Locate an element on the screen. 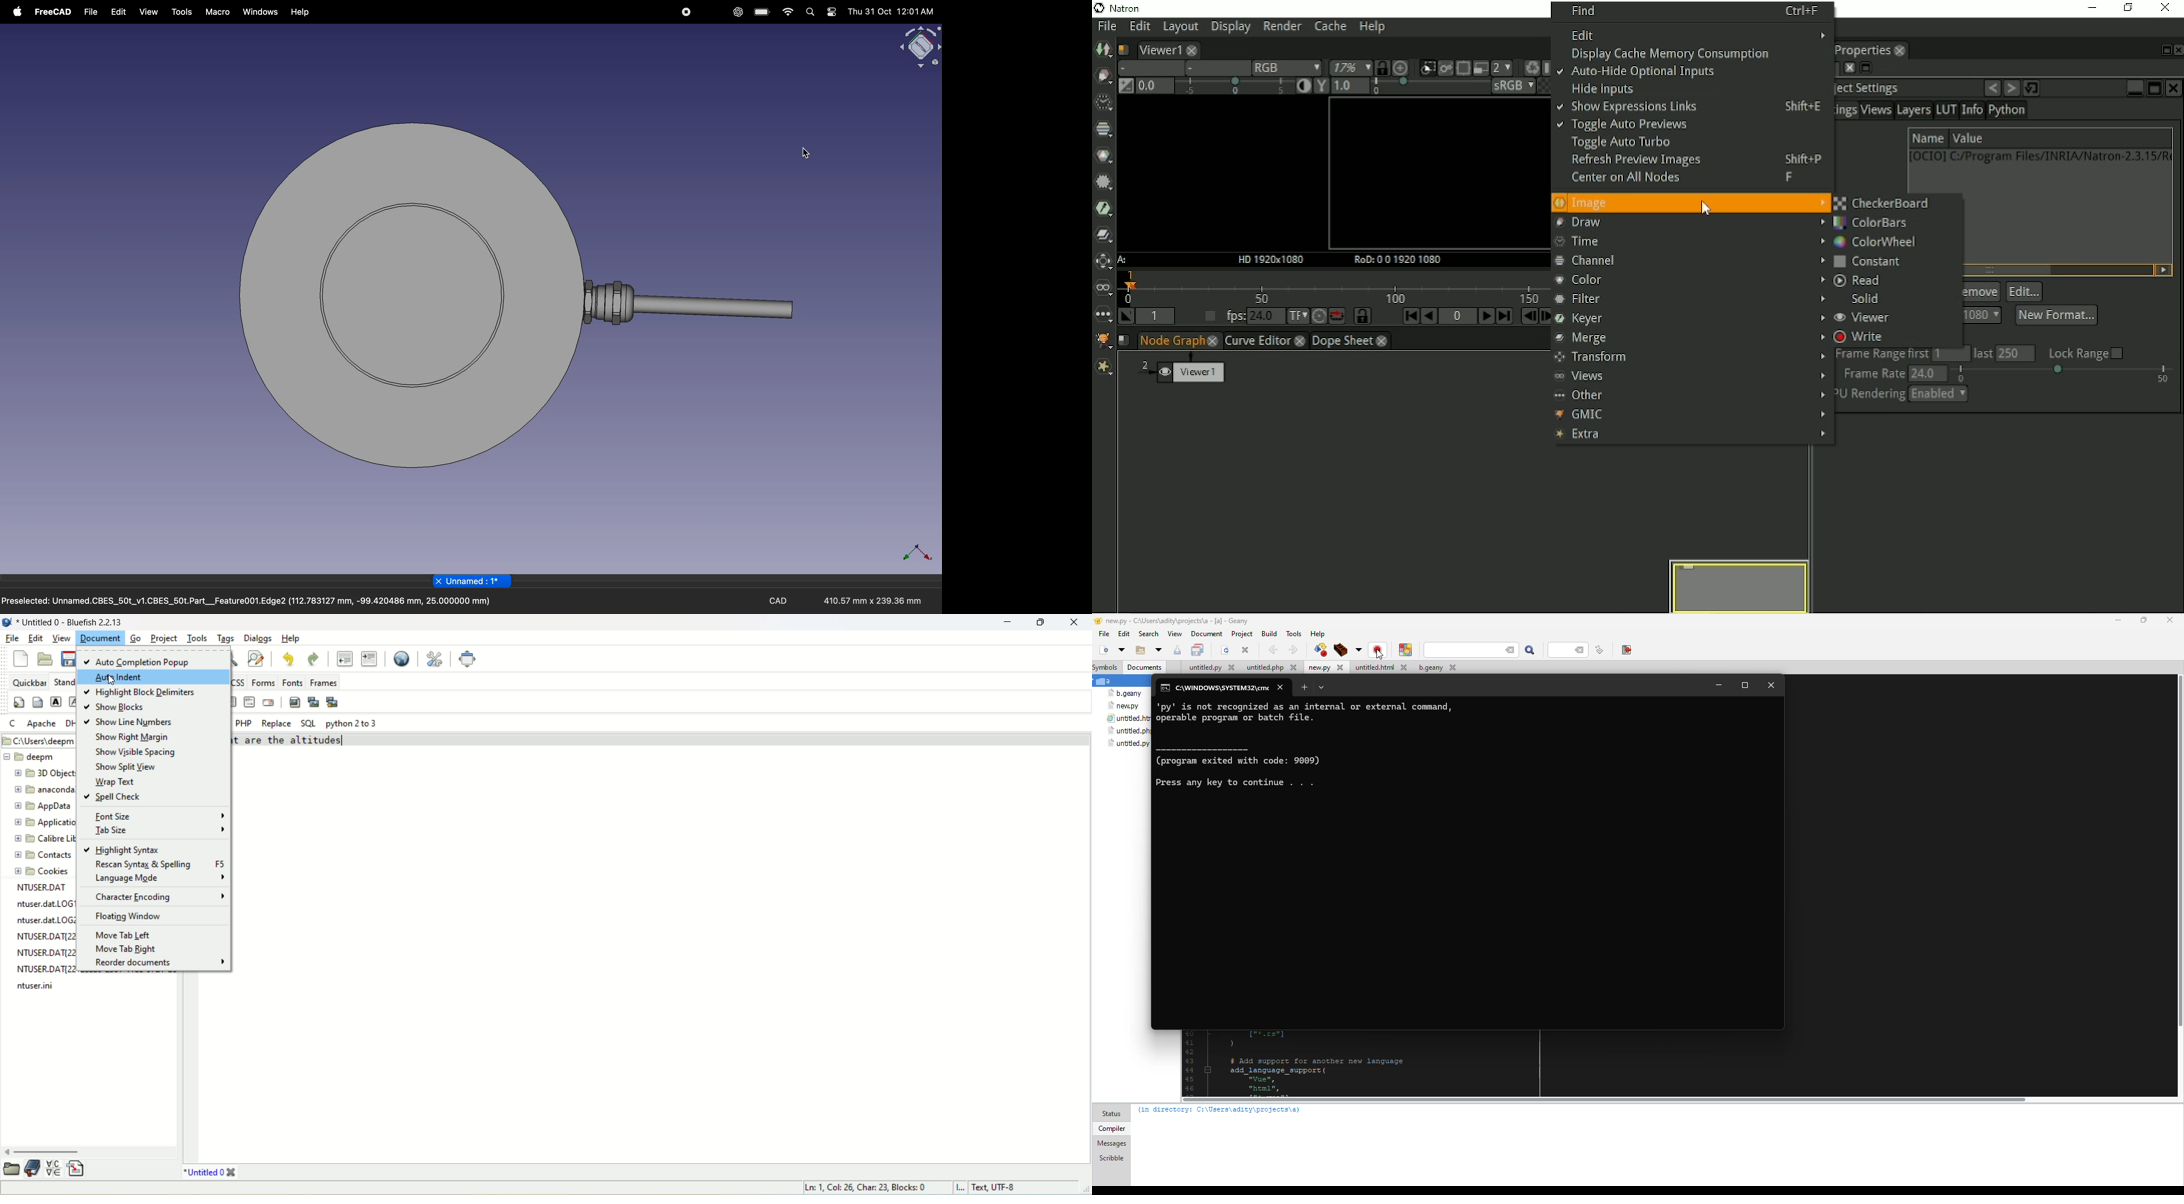 Image resolution: width=2184 pixels, height=1204 pixels. text is located at coordinates (42, 939).